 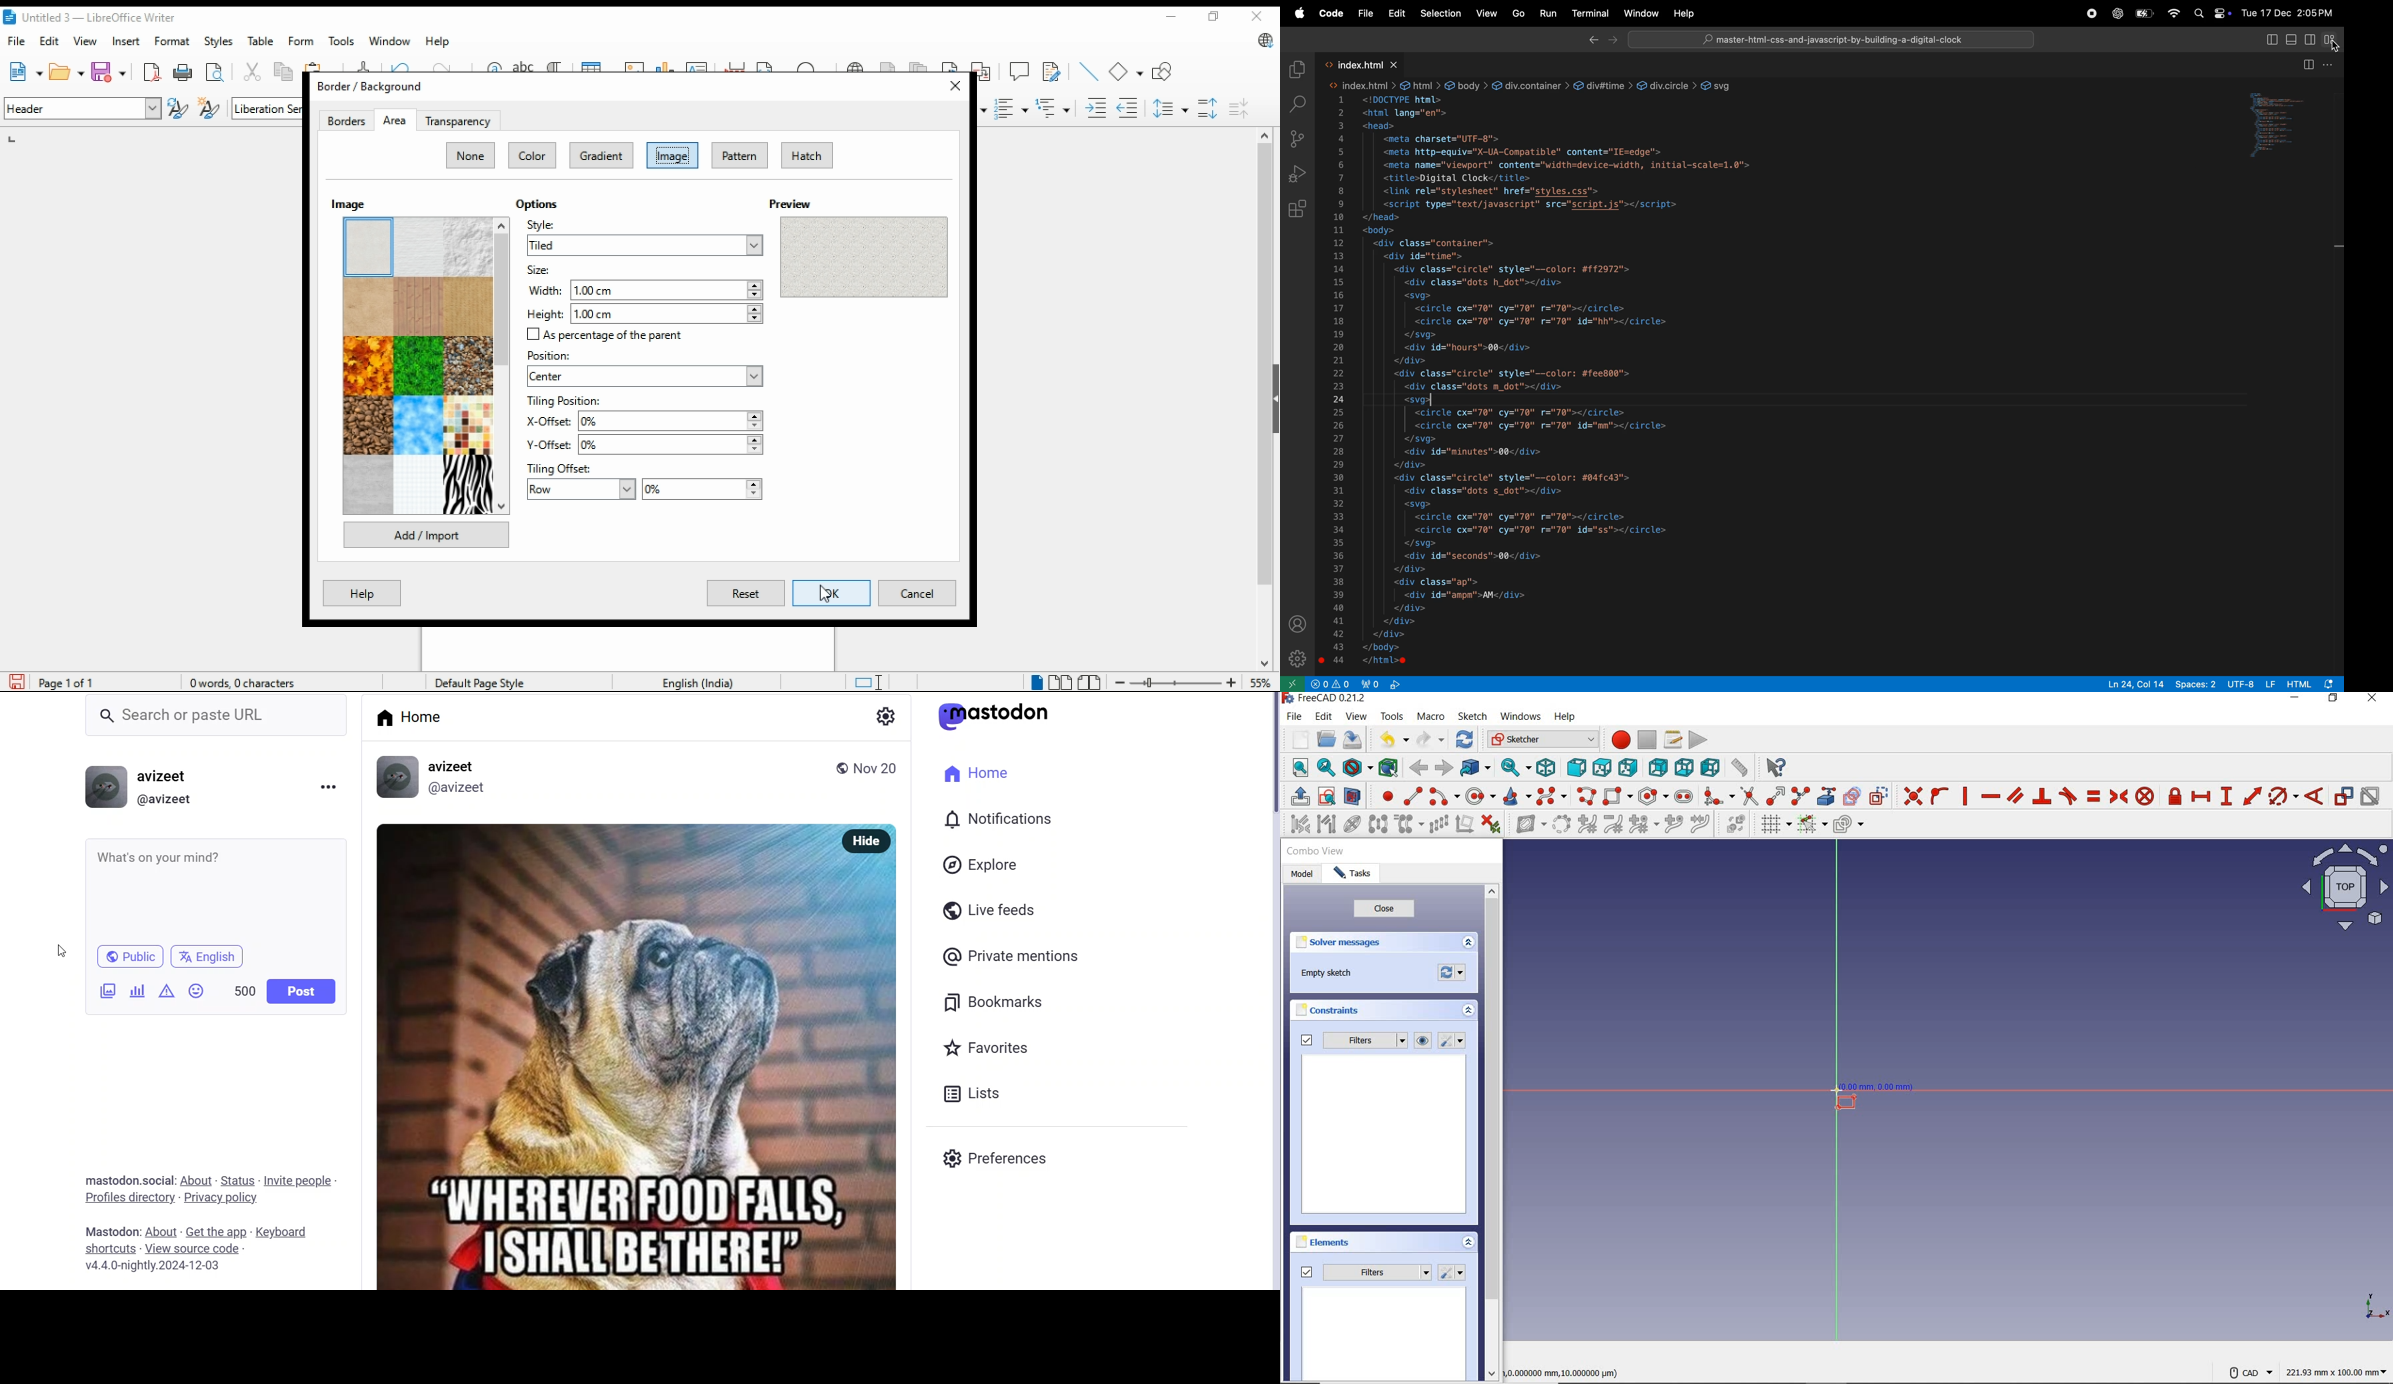 What do you see at coordinates (1442, 767) in the screenshot?
I see `forward` at bounding box center [1442, 767].